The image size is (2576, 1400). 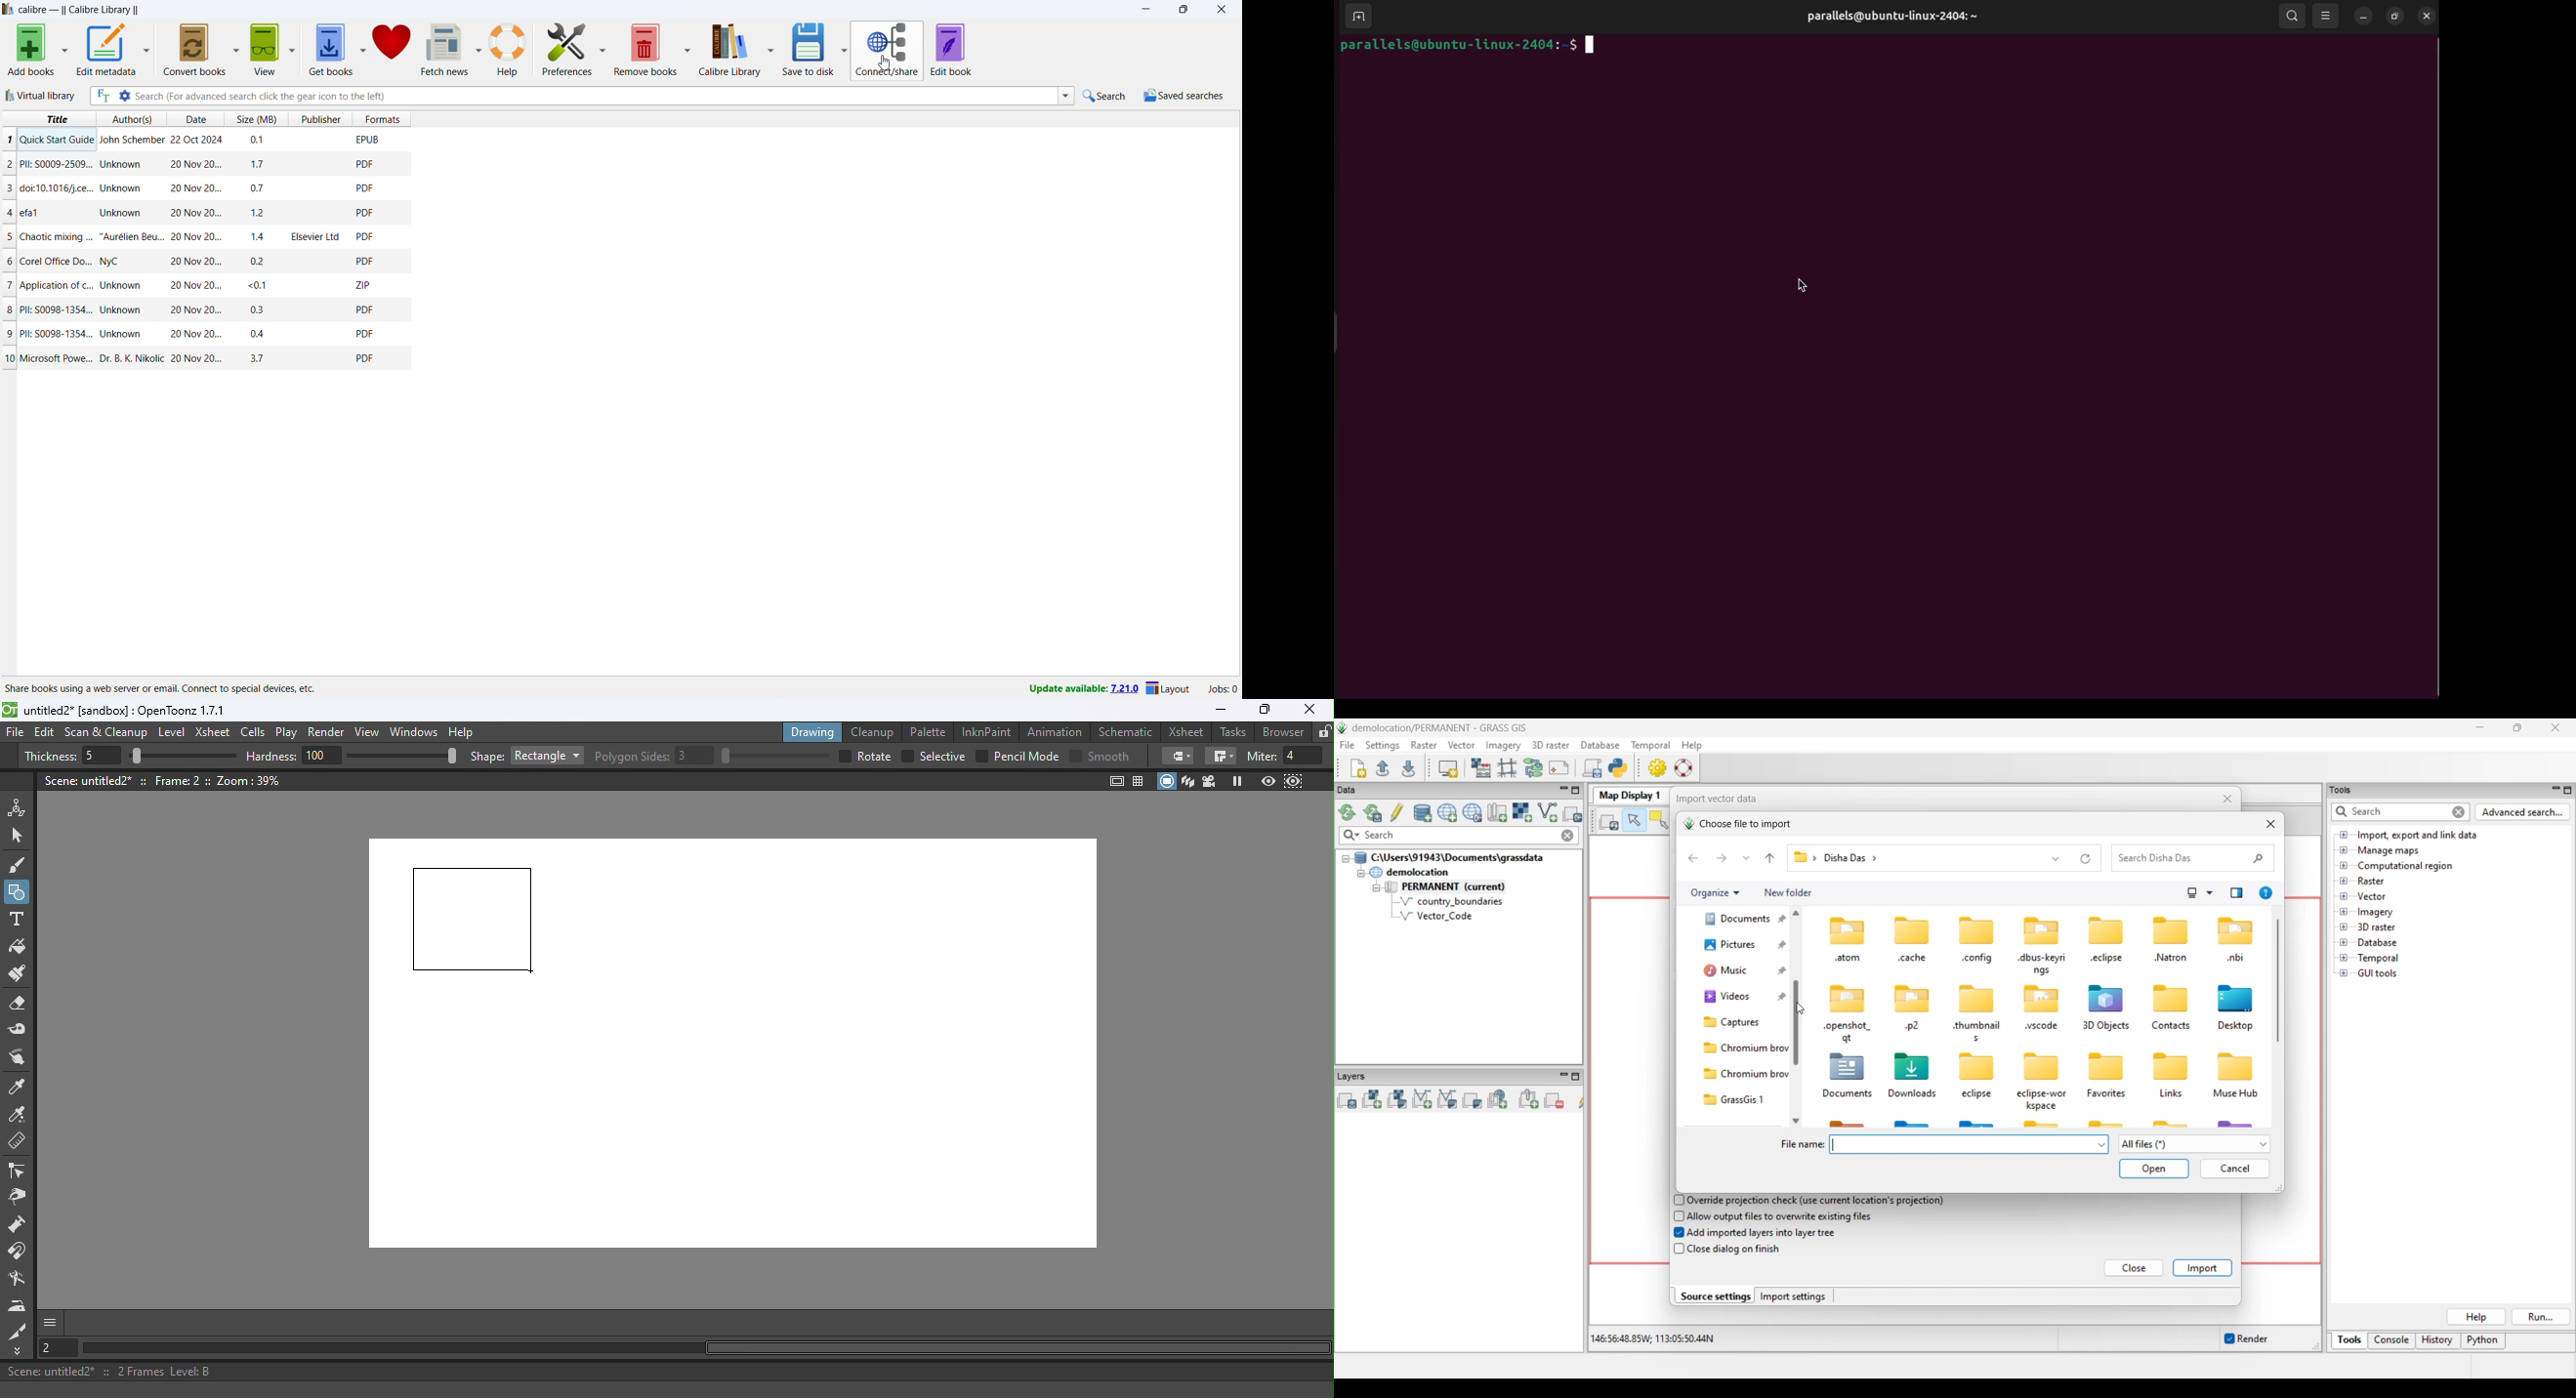 I want to click on Iron tool, so click(x=20, y=1305).